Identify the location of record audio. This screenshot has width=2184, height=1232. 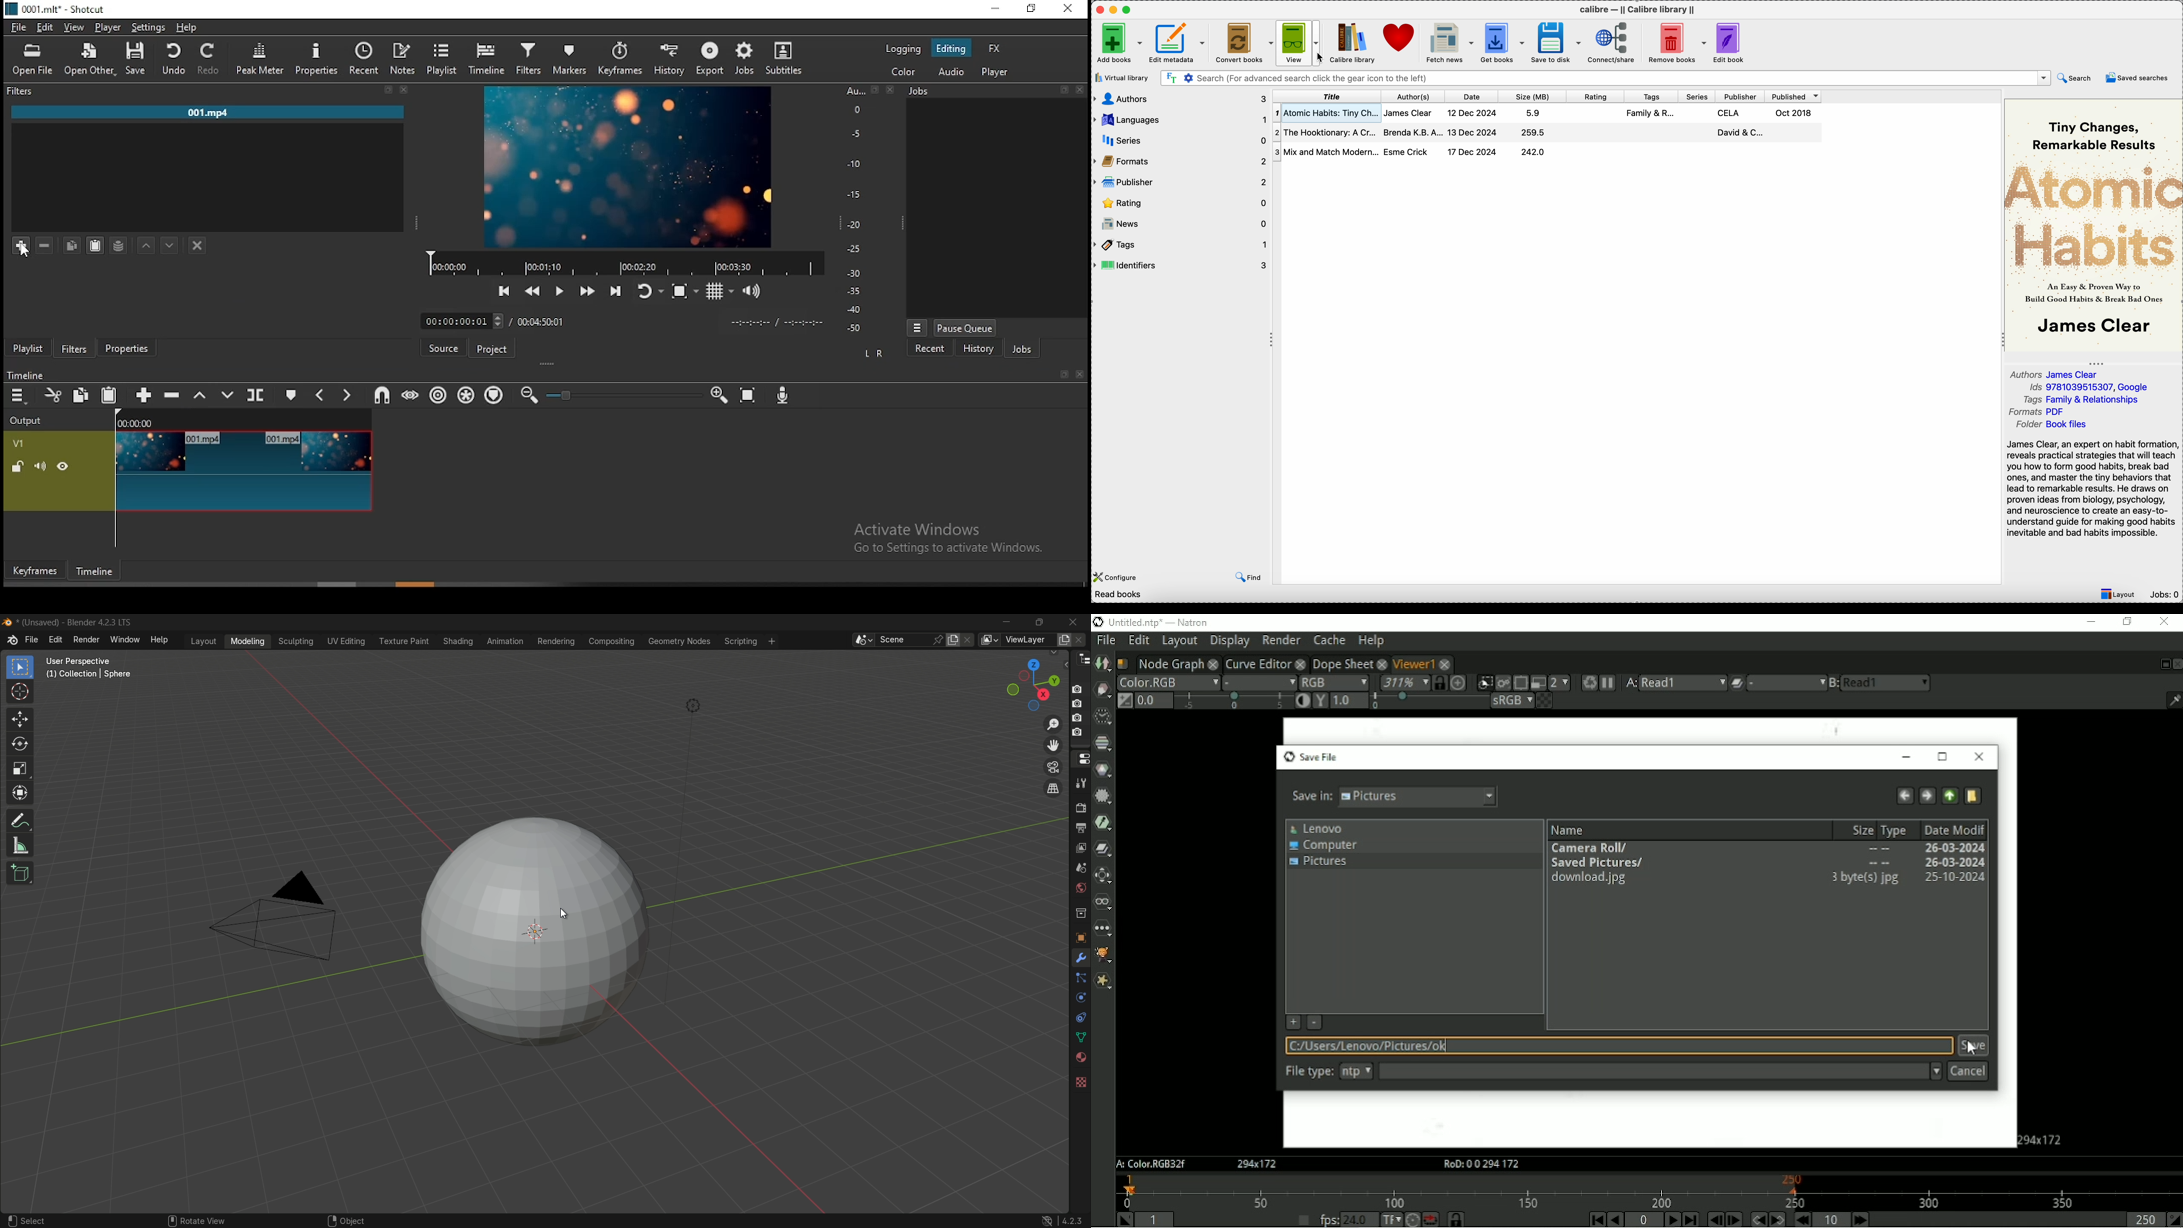
(783, 395).